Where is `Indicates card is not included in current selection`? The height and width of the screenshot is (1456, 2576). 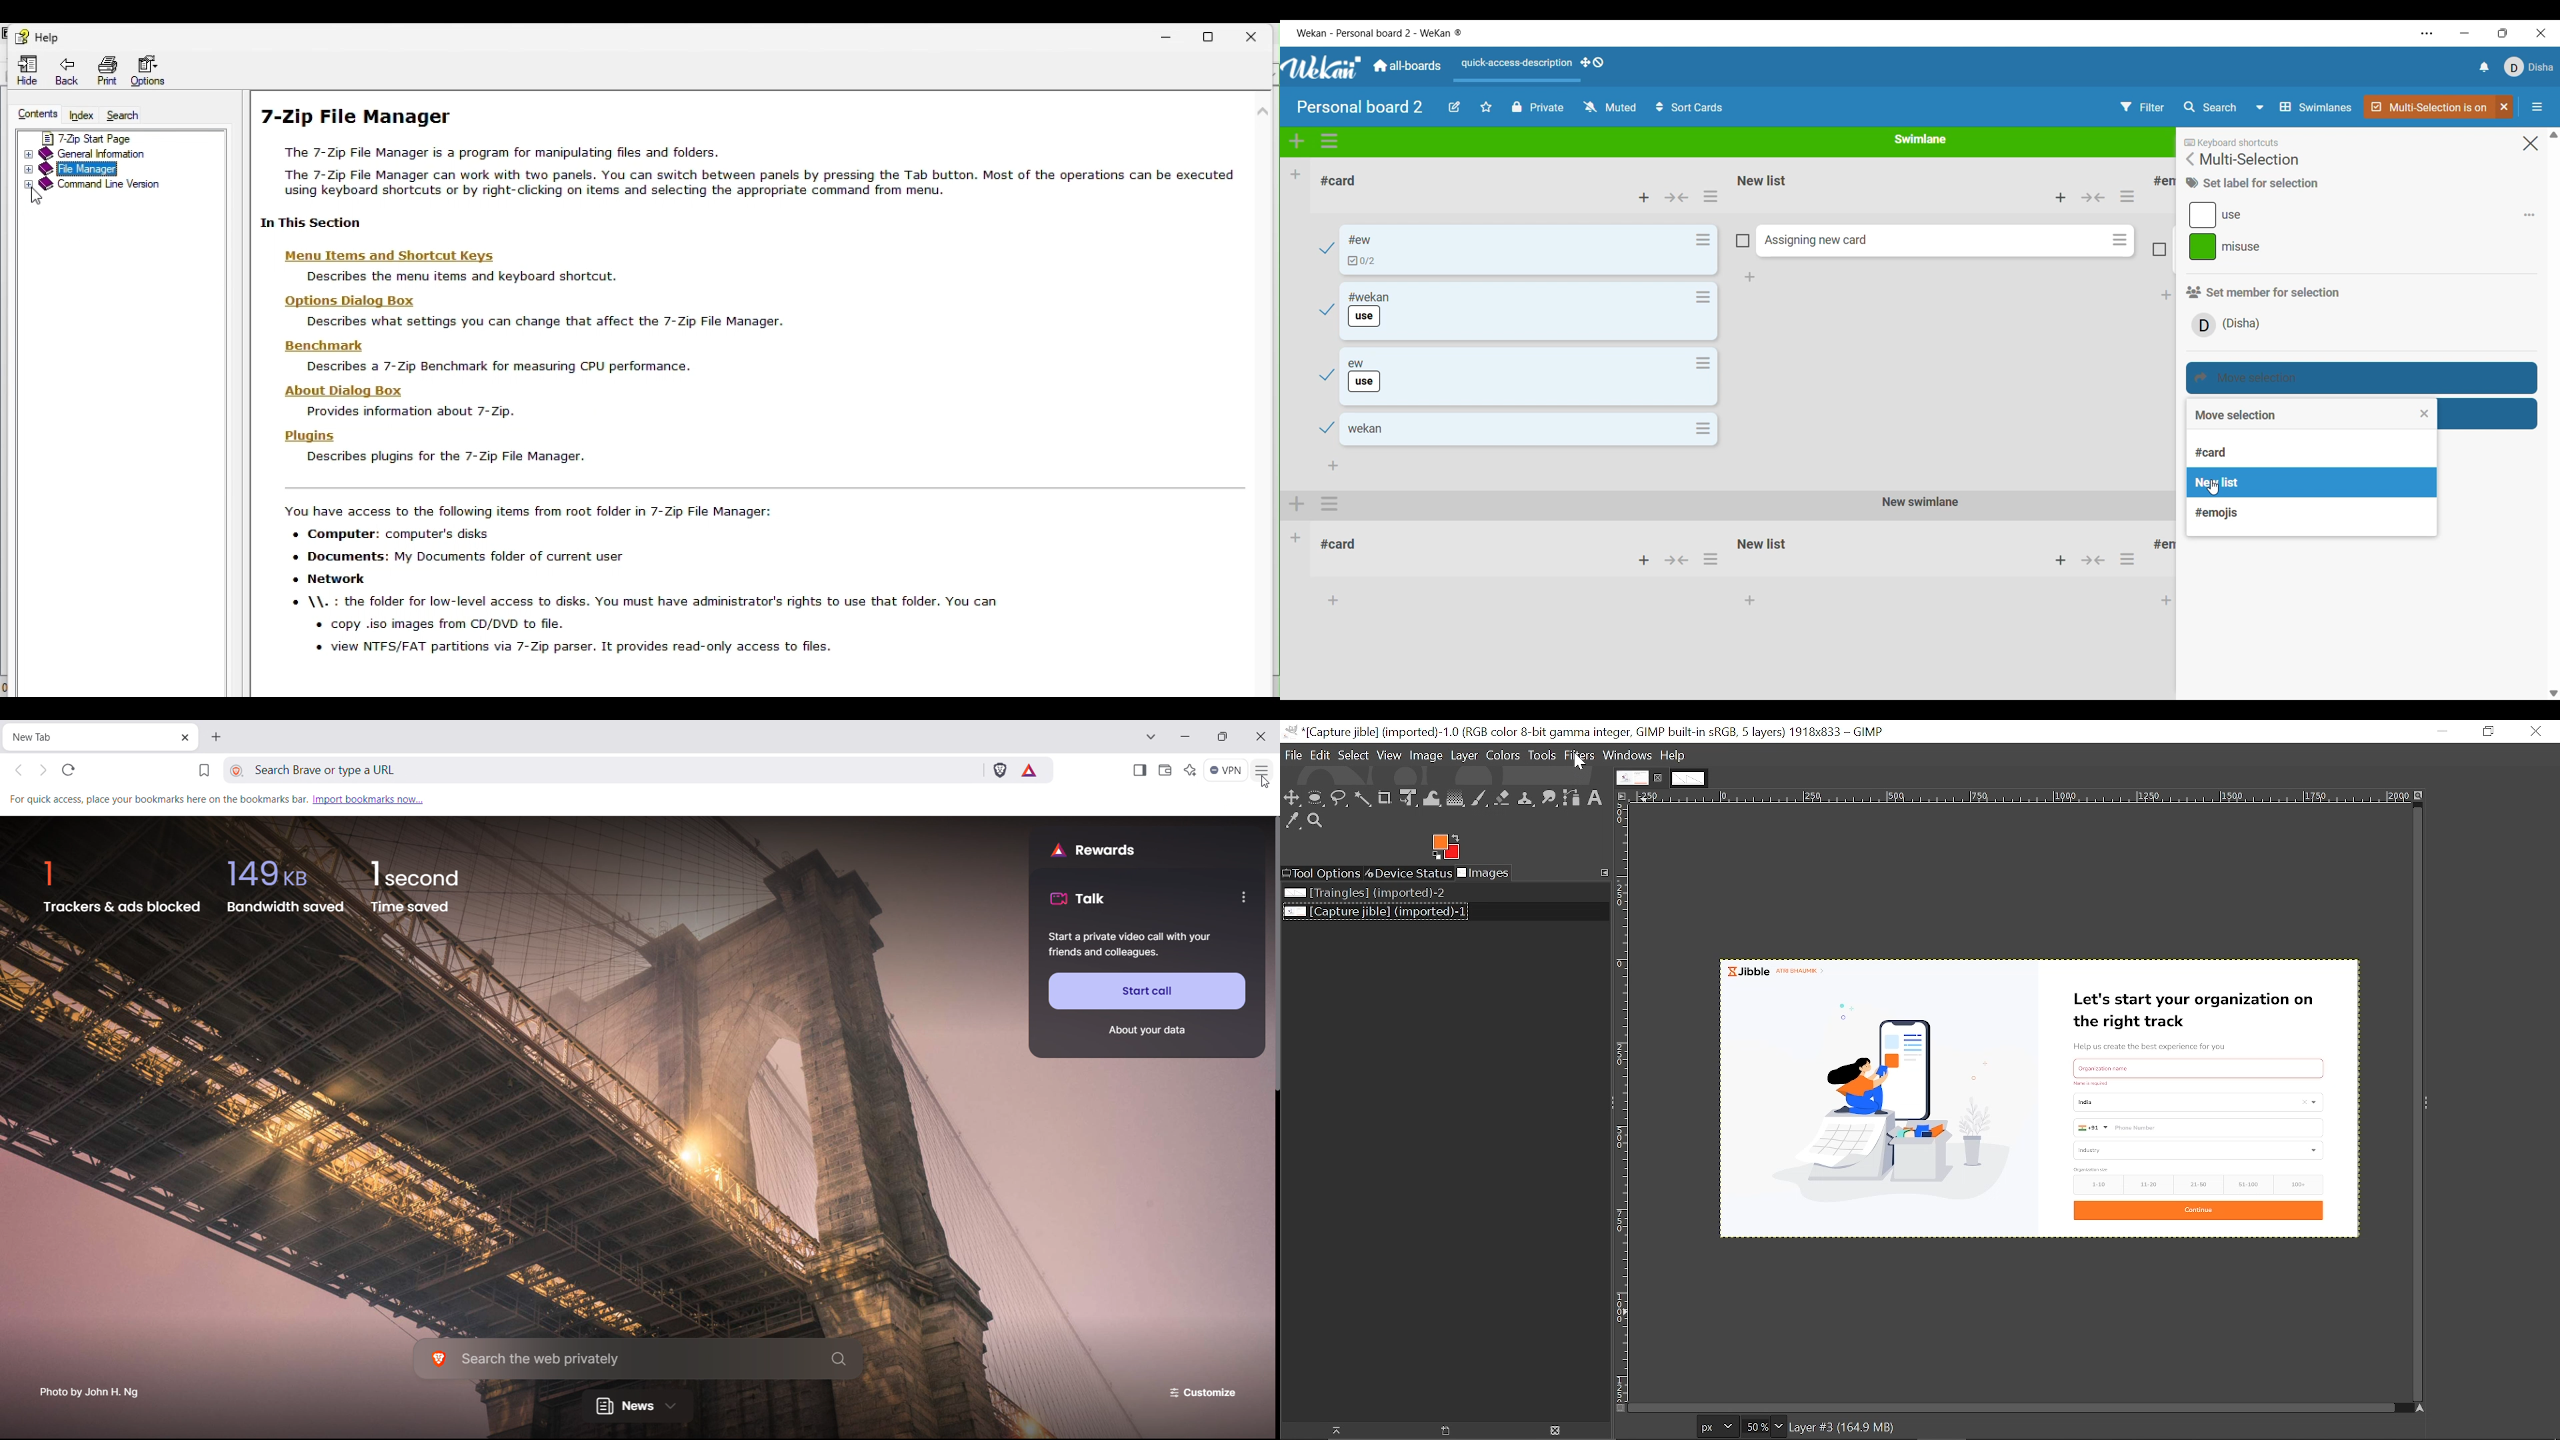
Indicates card is not included in current selection is located at coordinates (2160, 249).